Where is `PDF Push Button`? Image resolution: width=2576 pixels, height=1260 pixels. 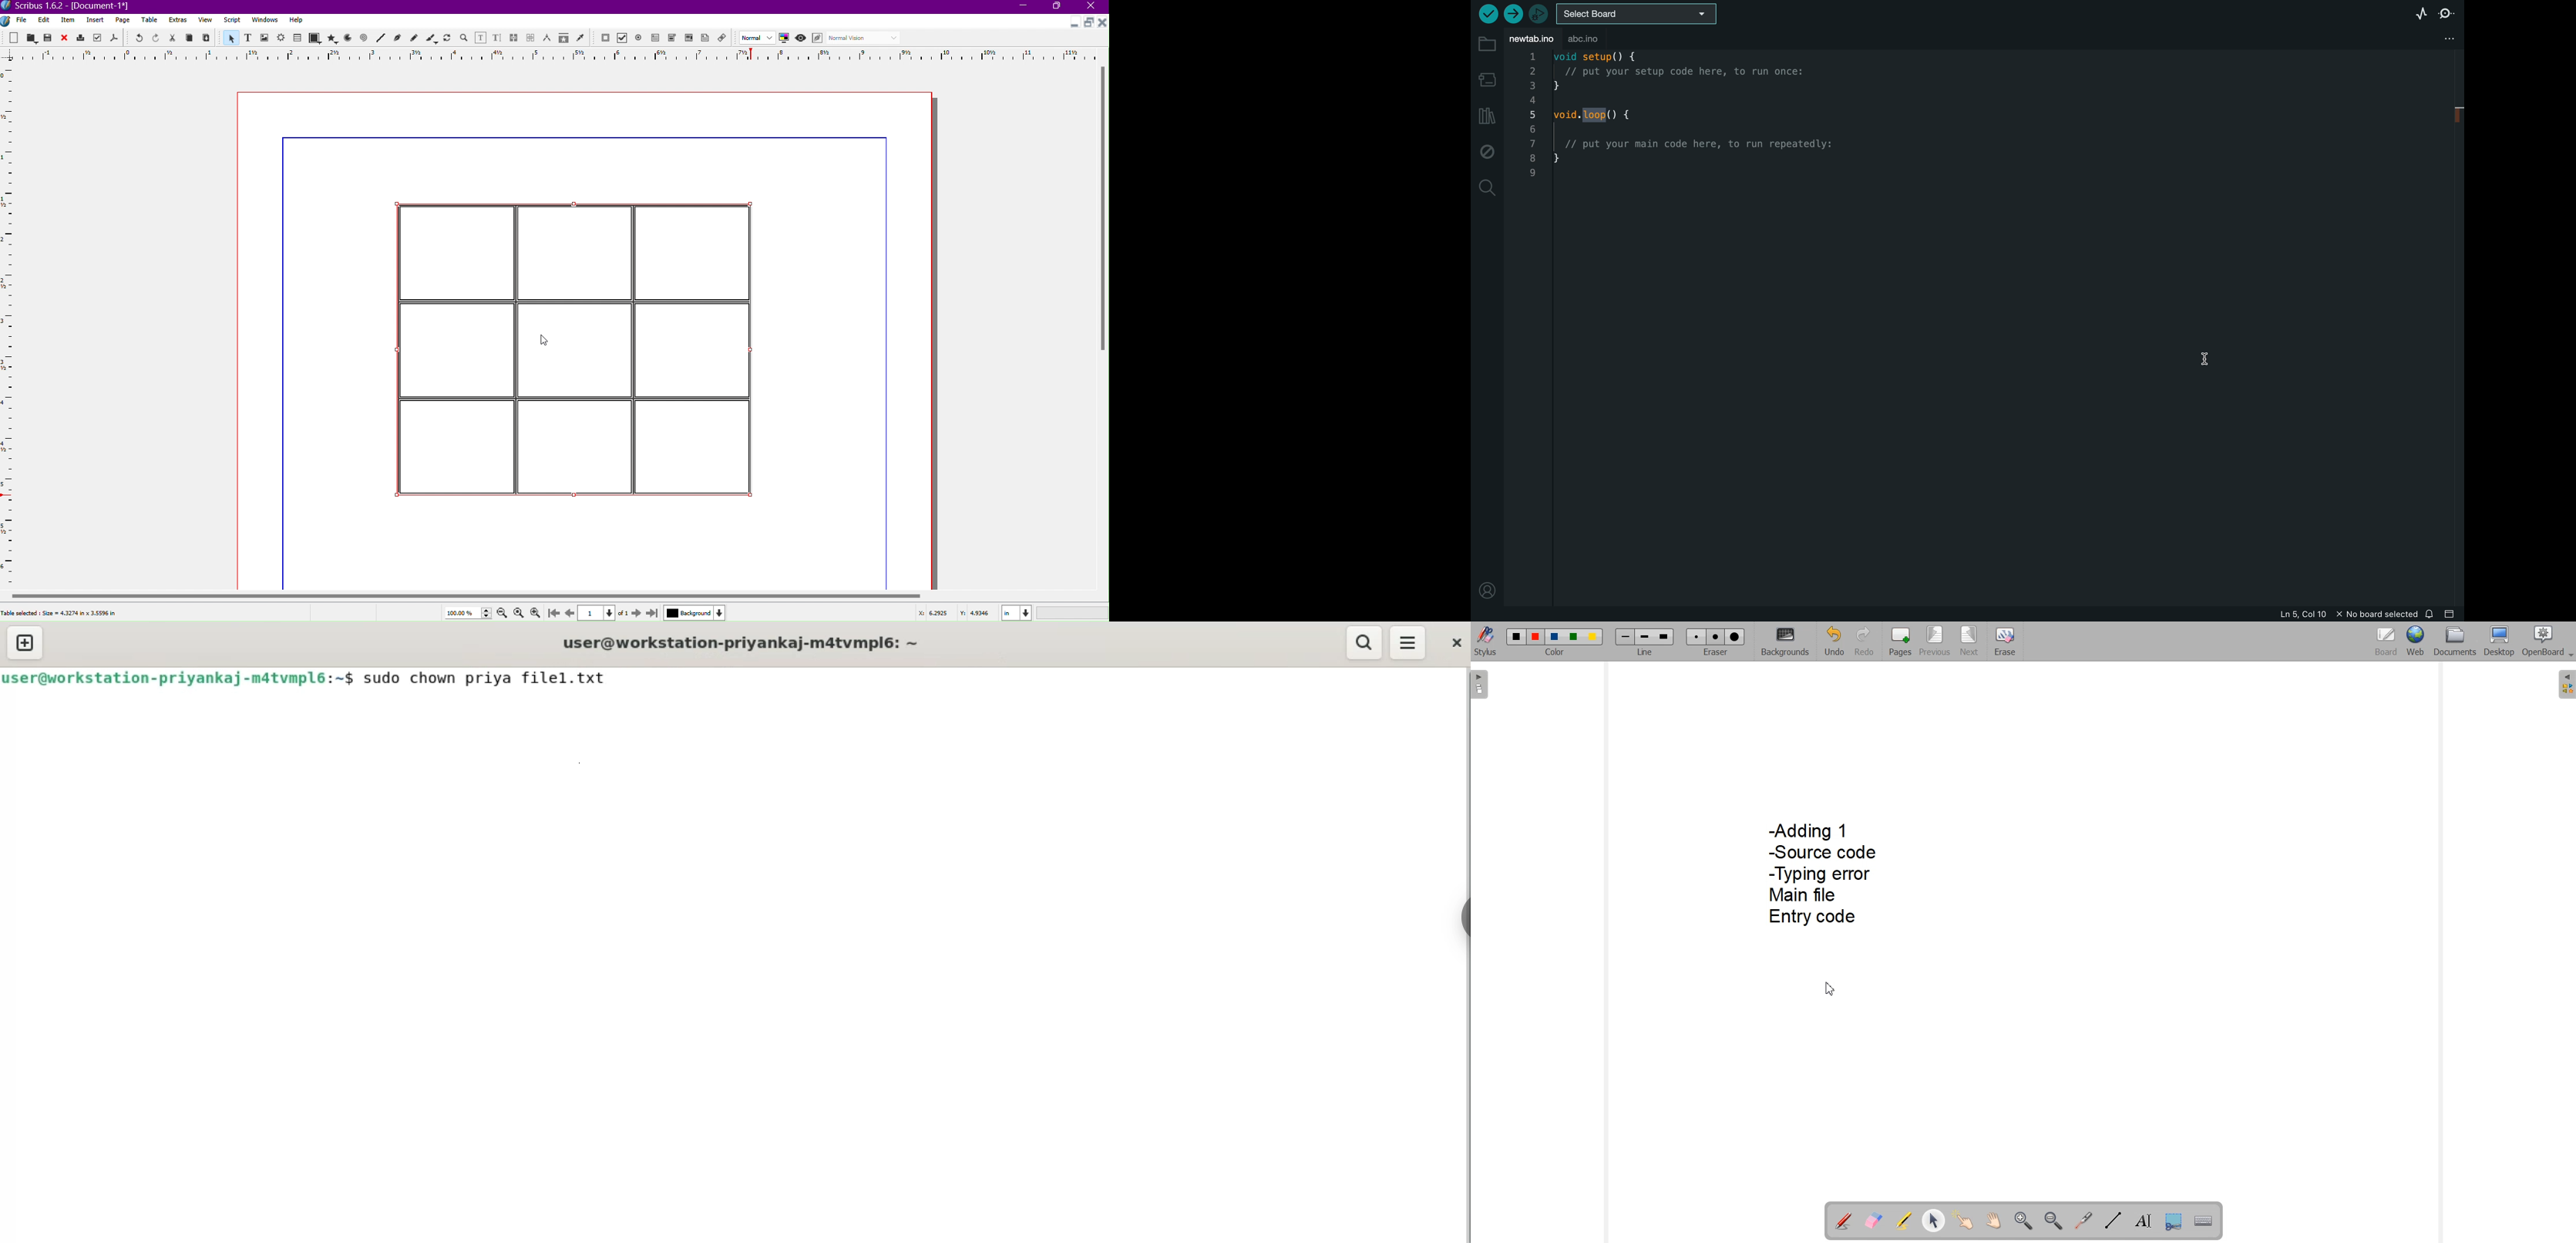
PDF Push Button is located at coordinates (605, 38).